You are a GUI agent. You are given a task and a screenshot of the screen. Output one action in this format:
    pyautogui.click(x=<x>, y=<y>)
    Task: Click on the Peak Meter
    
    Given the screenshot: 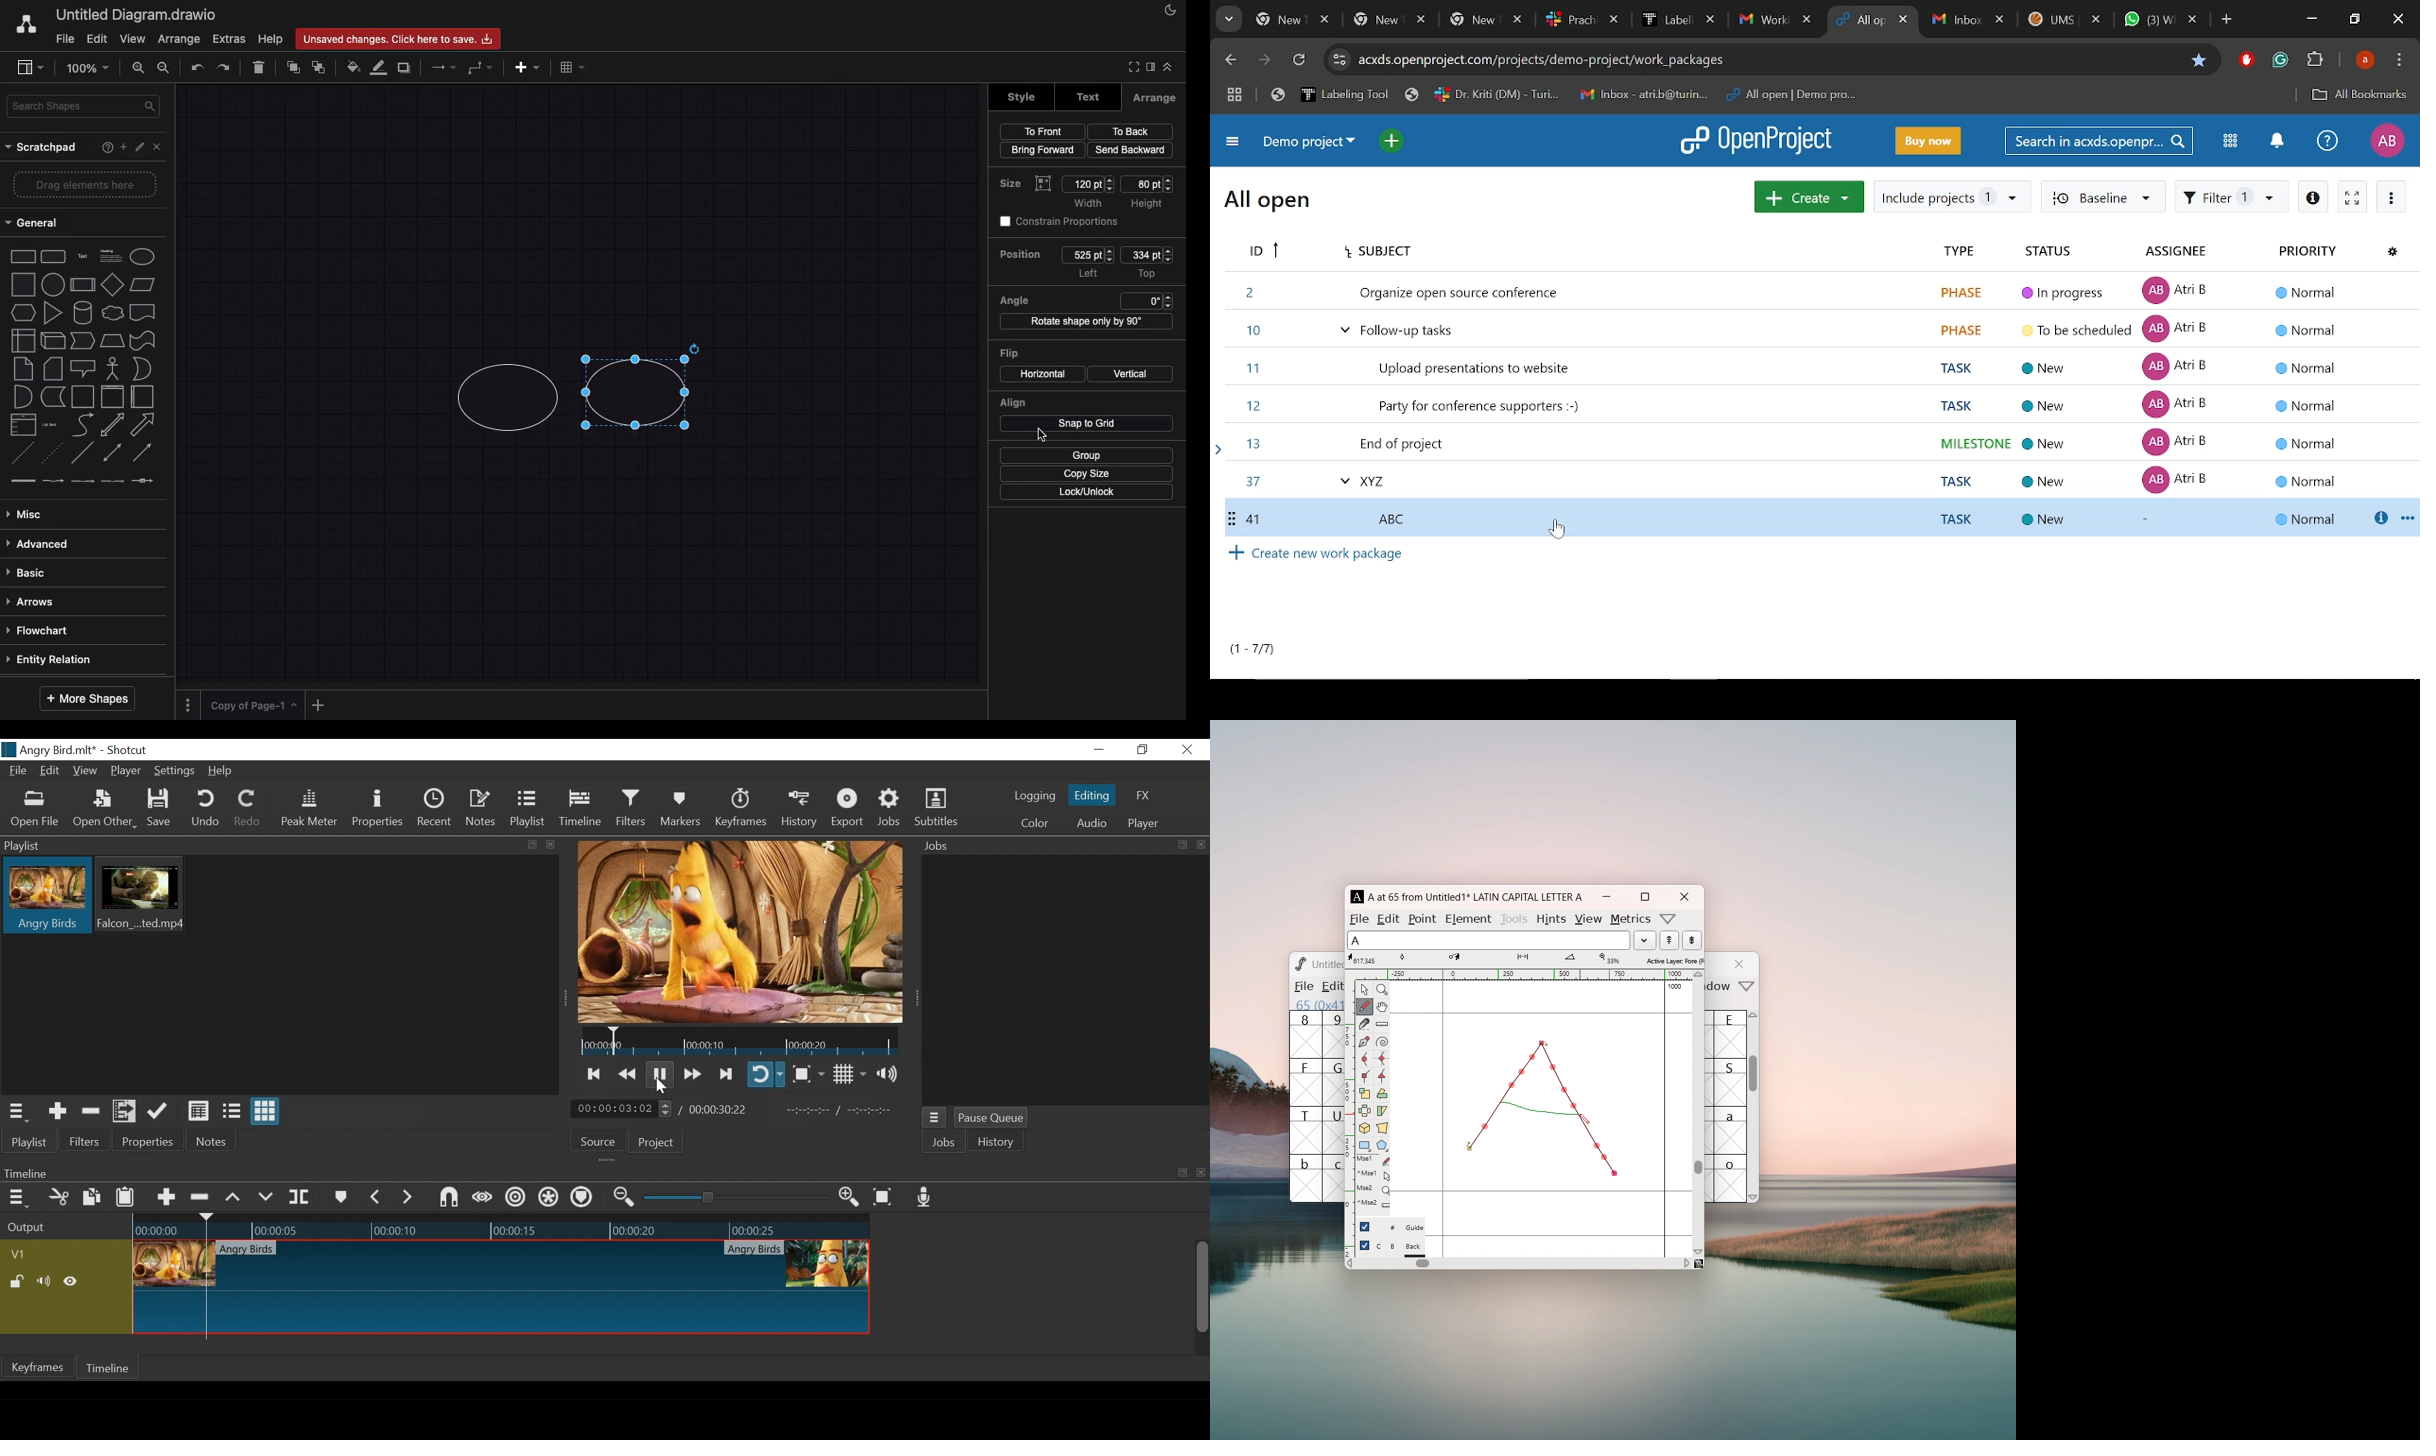 What is the action you would take?
    pyautogui.click(x=309, y=810)
    